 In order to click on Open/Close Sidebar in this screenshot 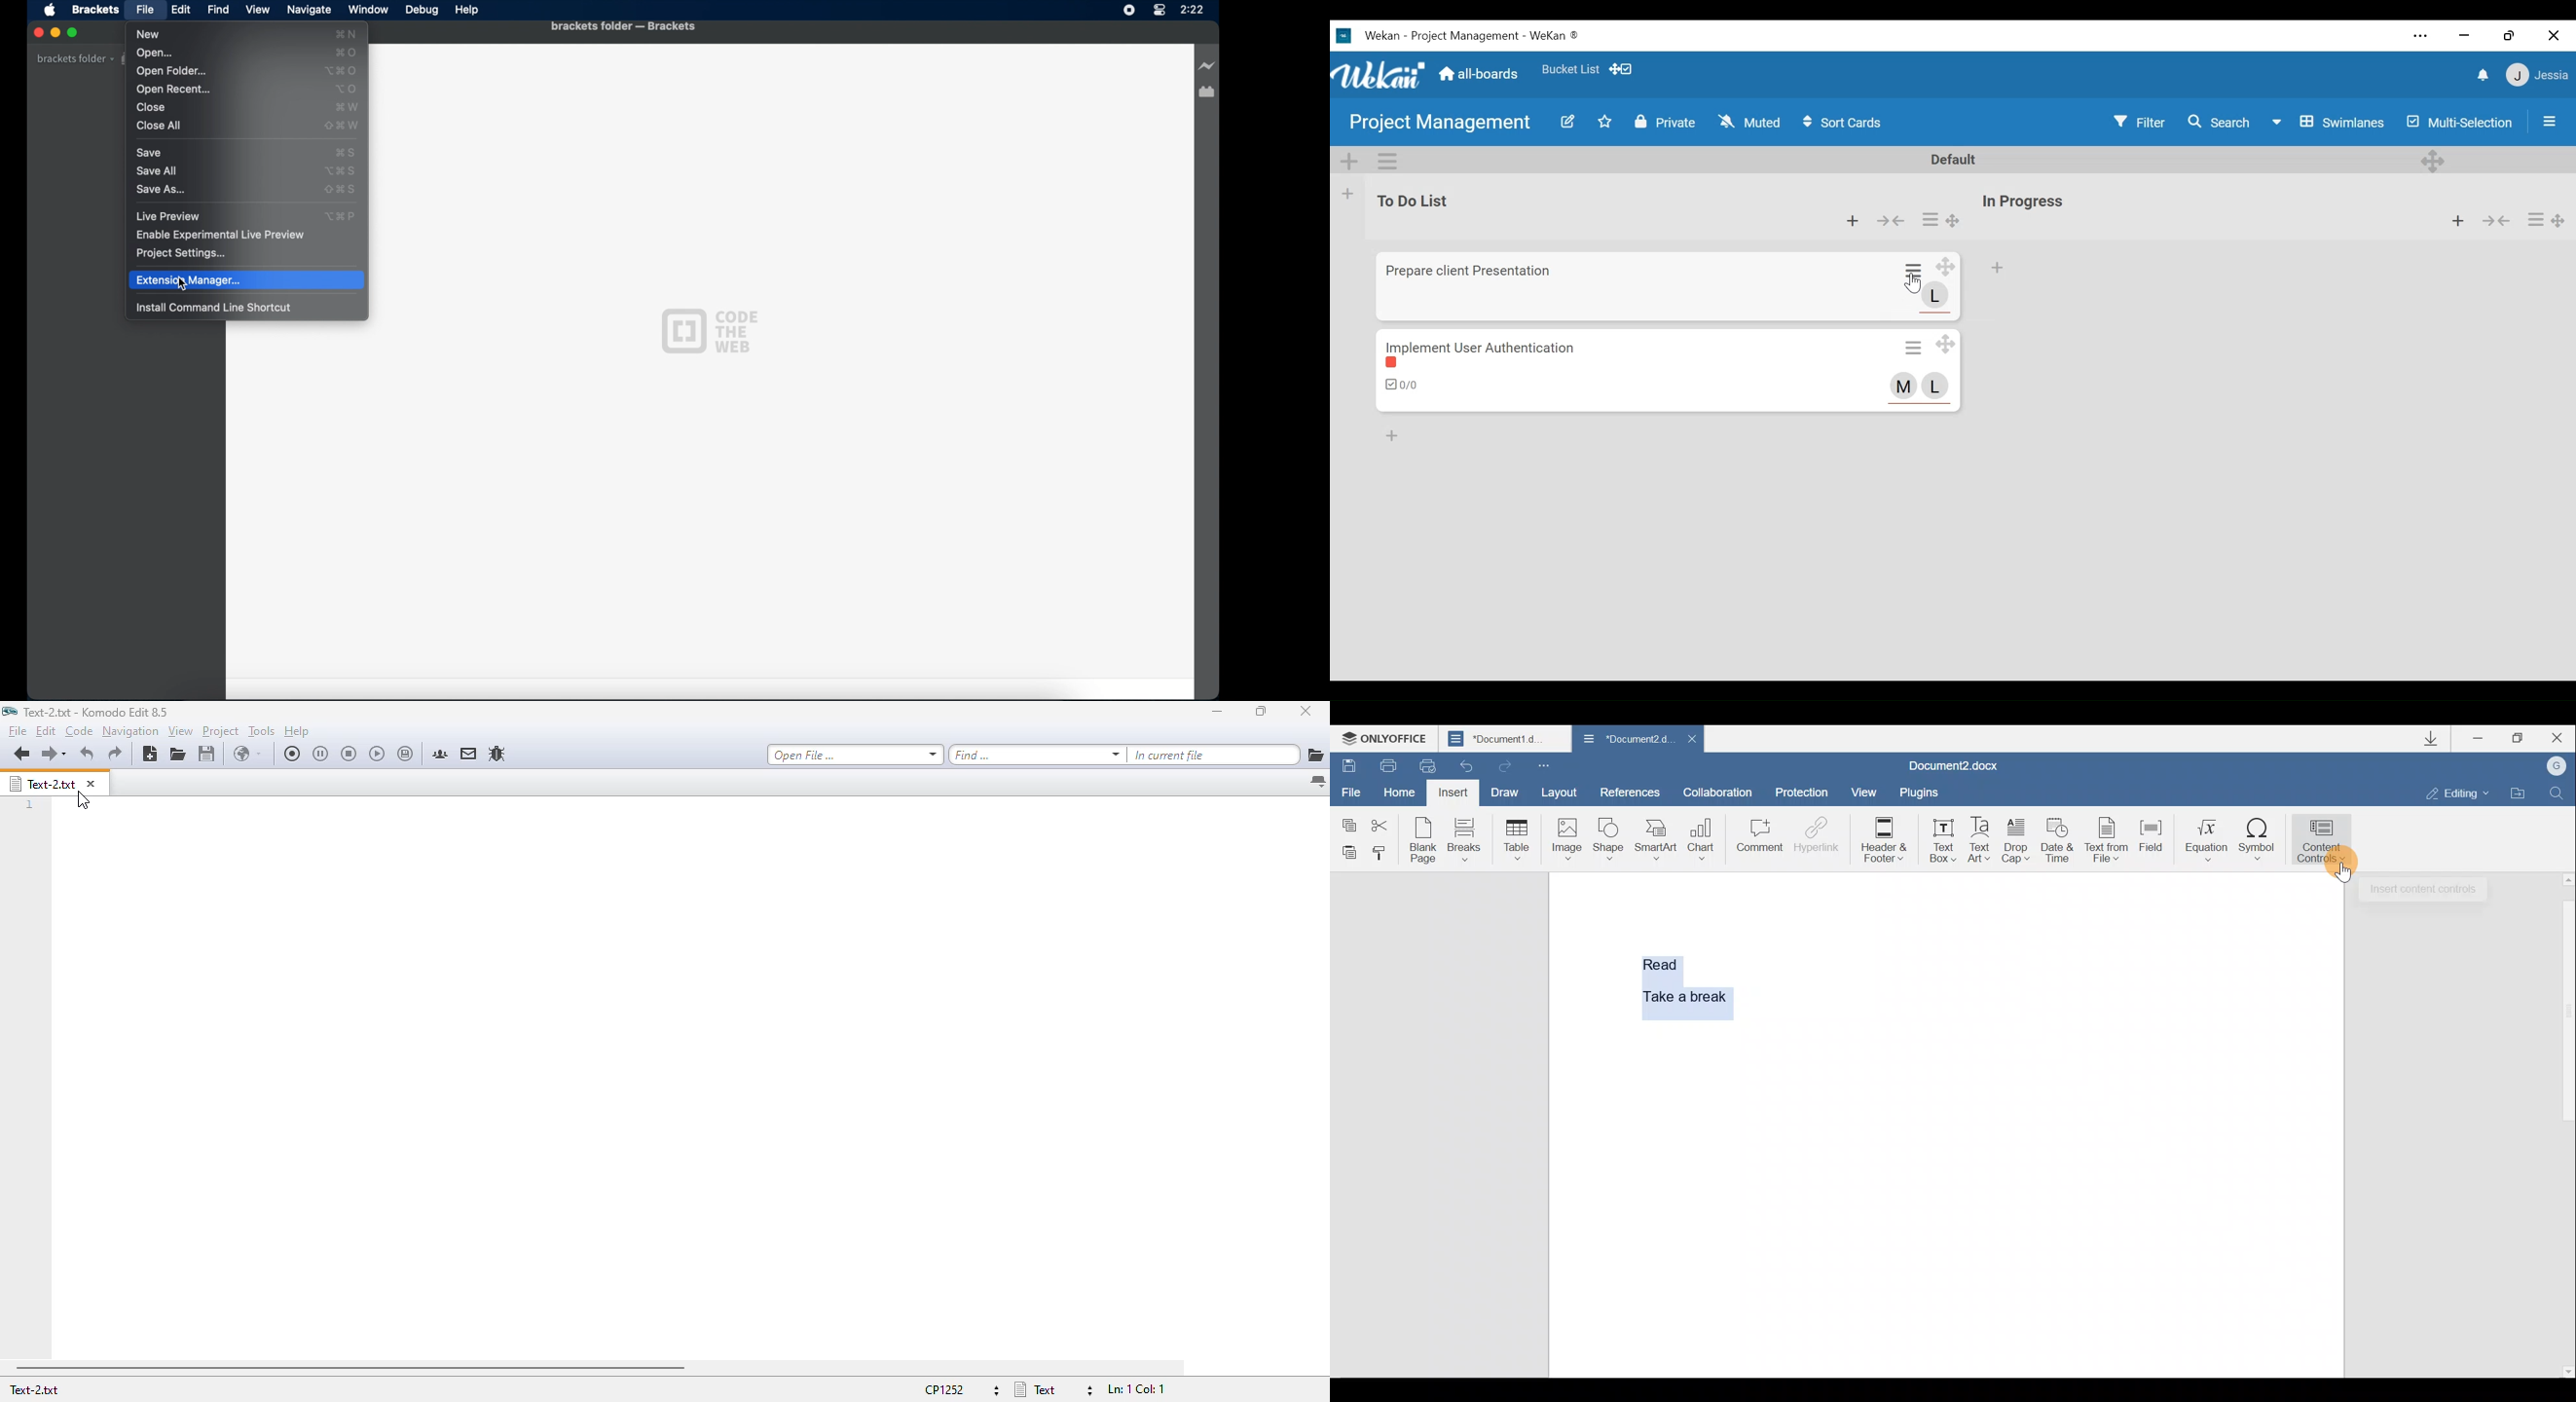, I will do `click(2549, 121)`.